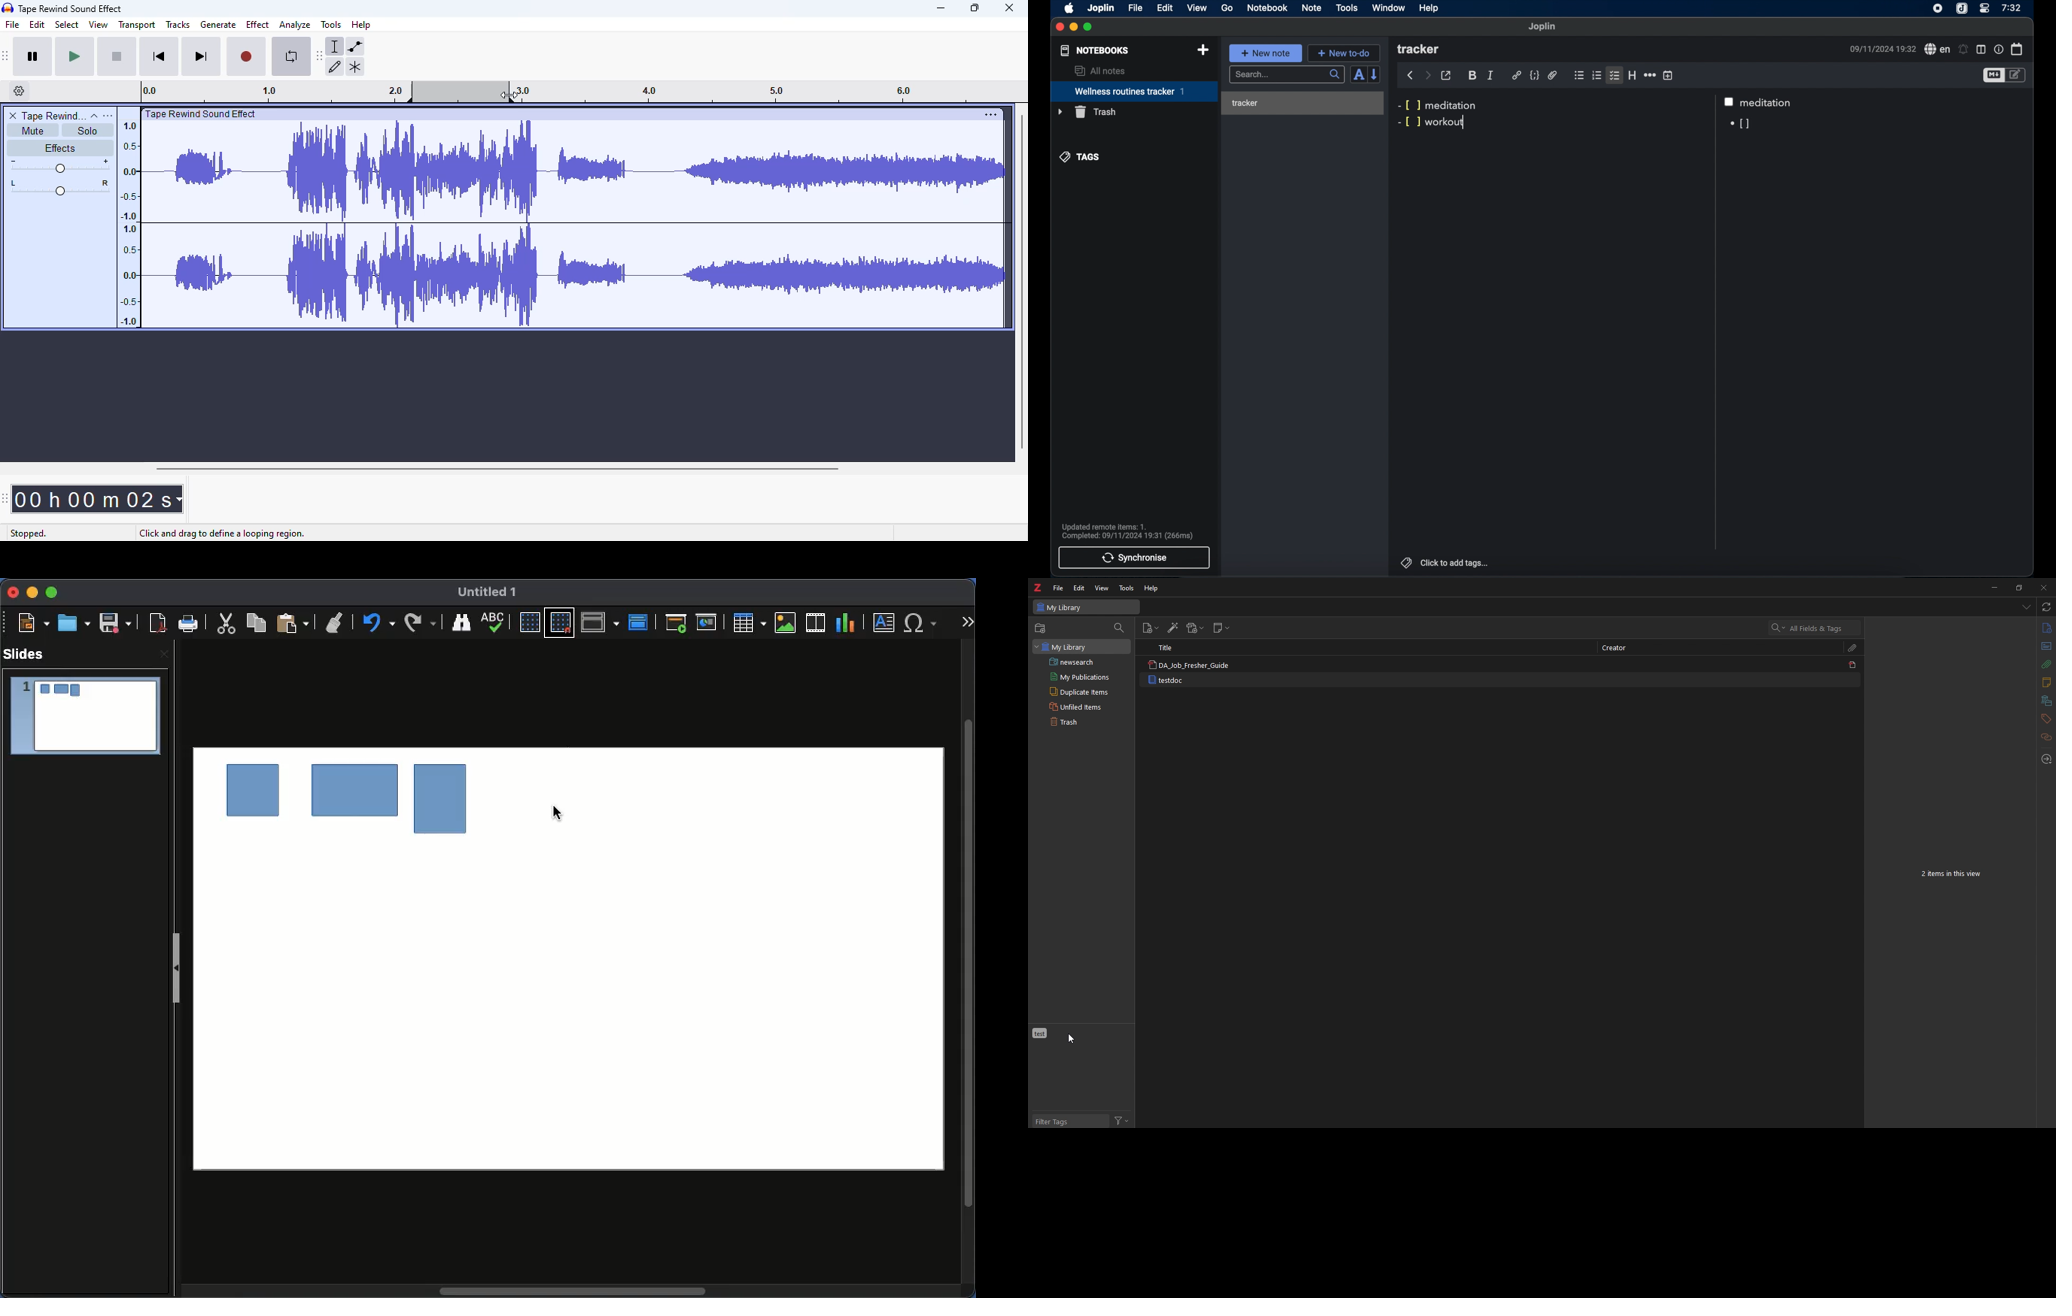  I want to click on view, so click(1197, 8).